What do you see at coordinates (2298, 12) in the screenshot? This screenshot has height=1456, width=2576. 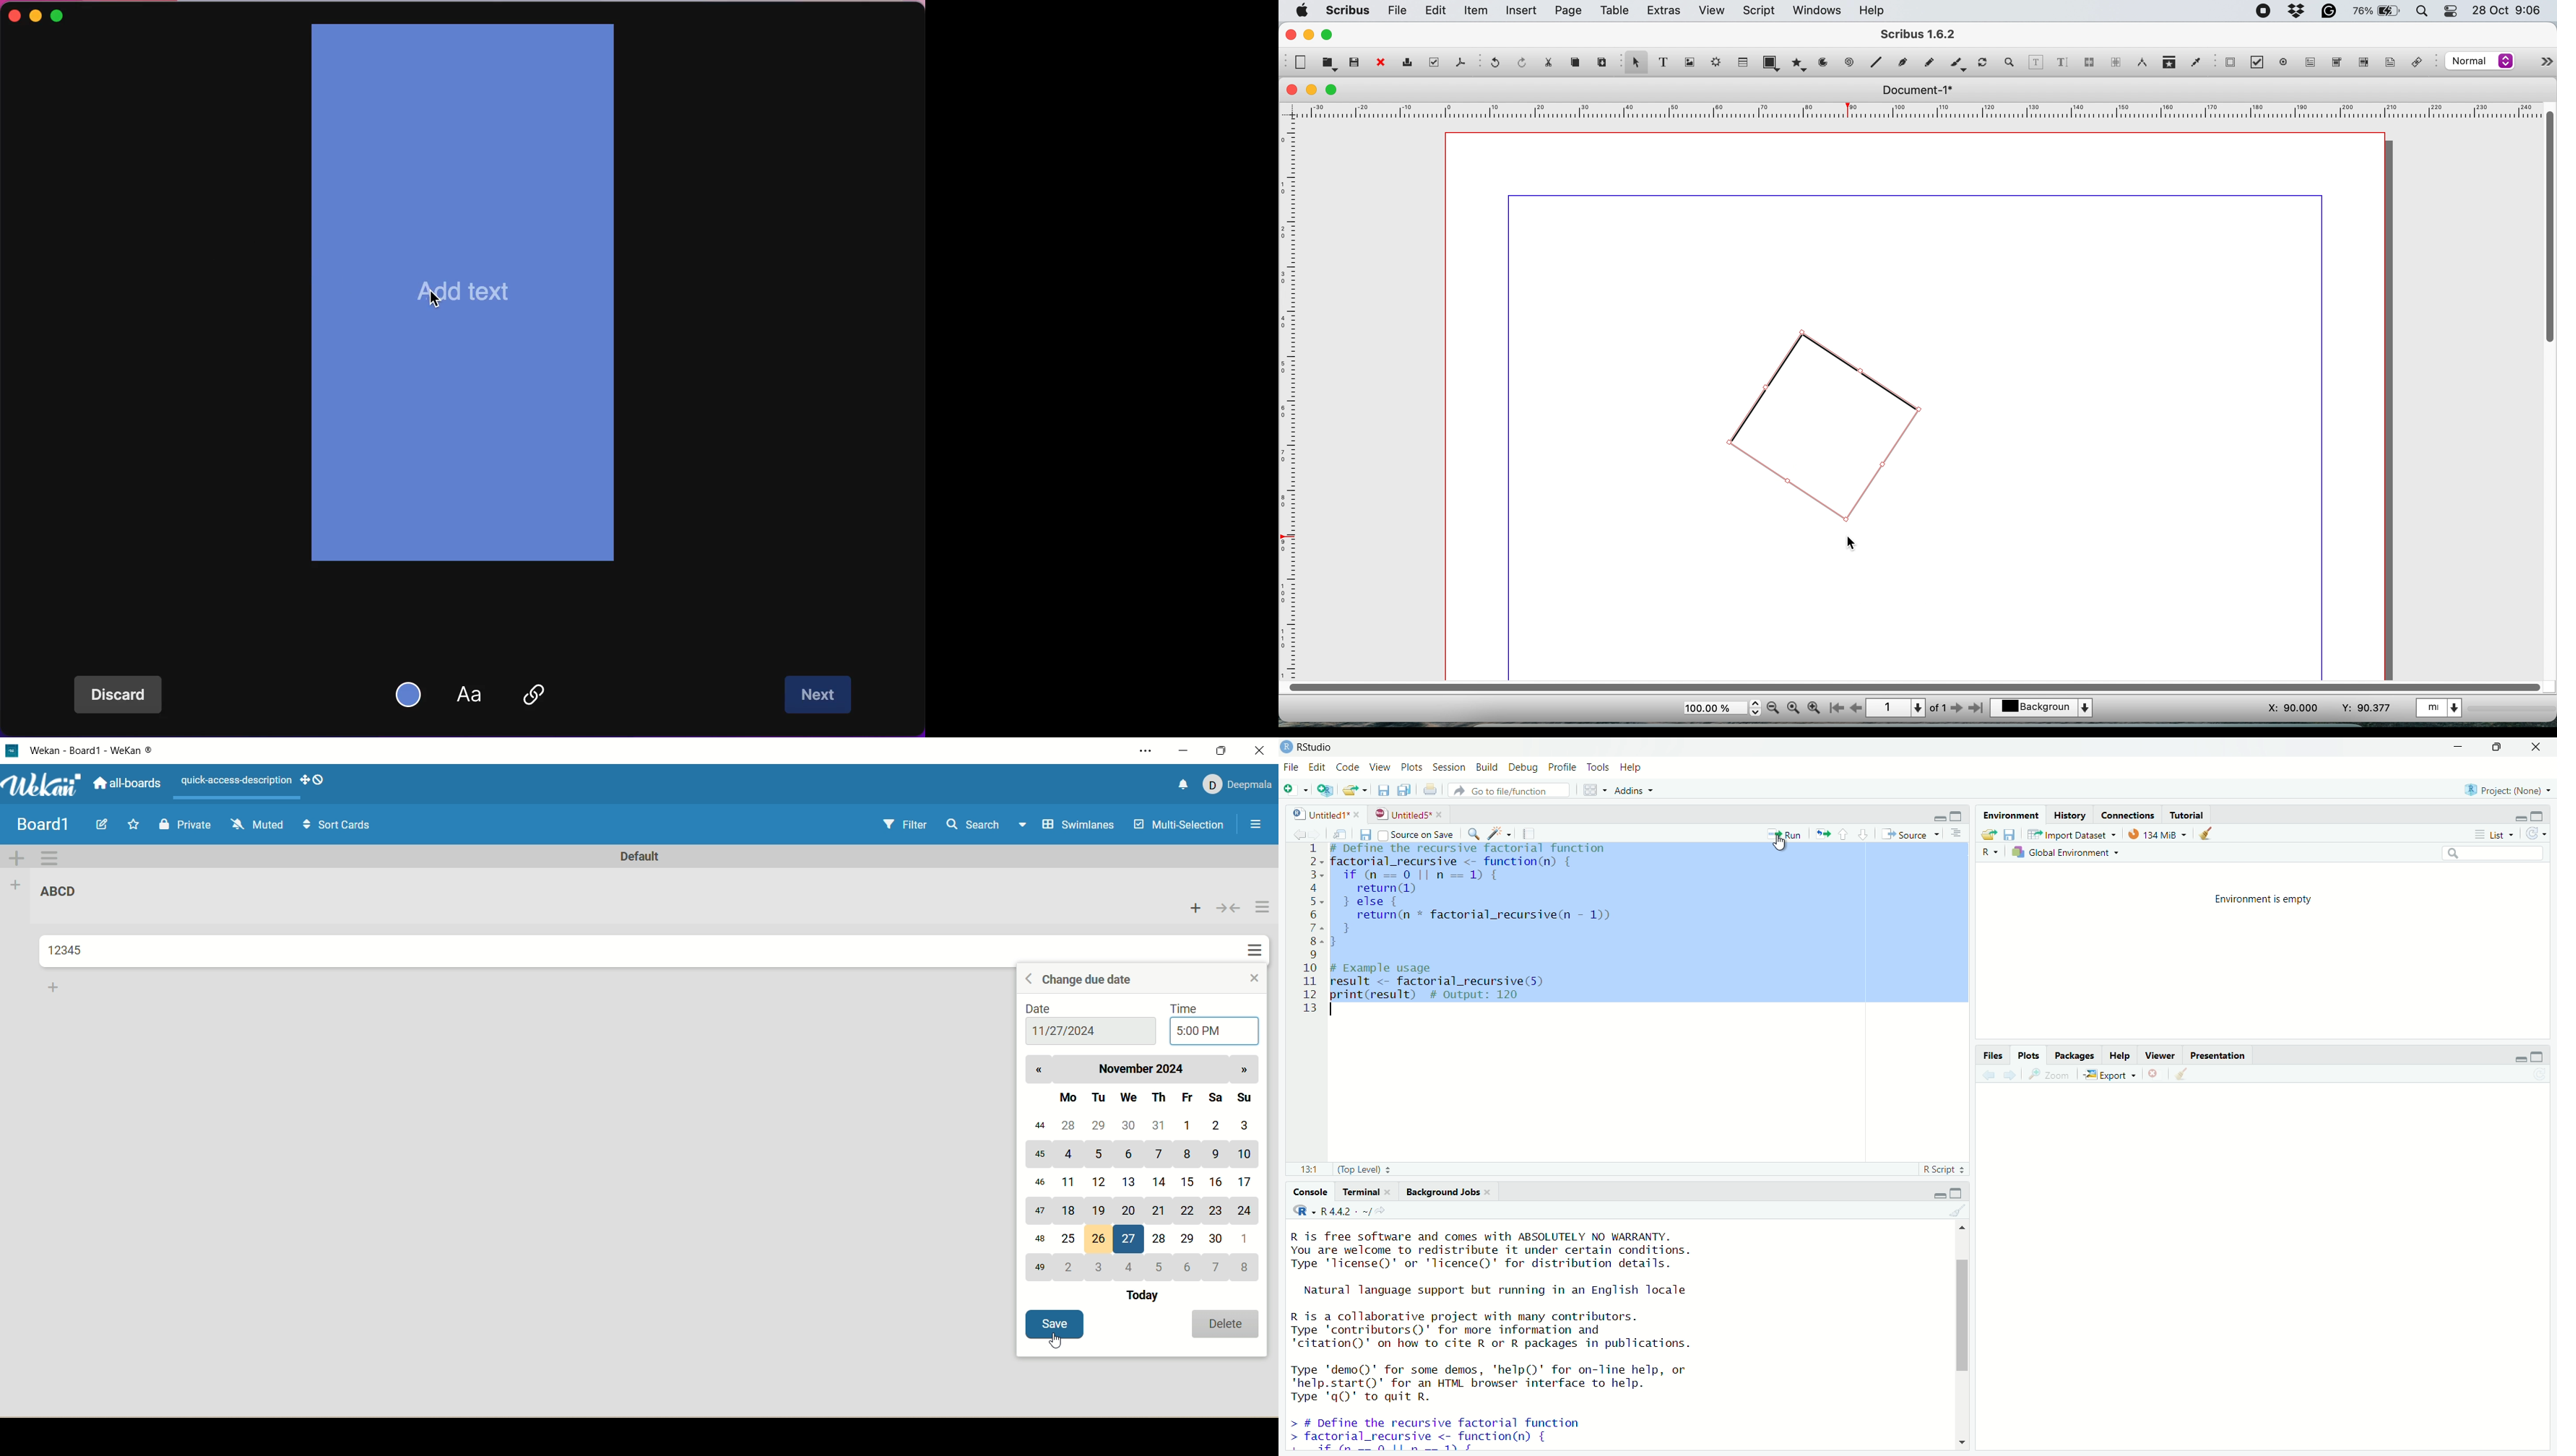 I see `dropbox` at bounding box center [2298, 12].